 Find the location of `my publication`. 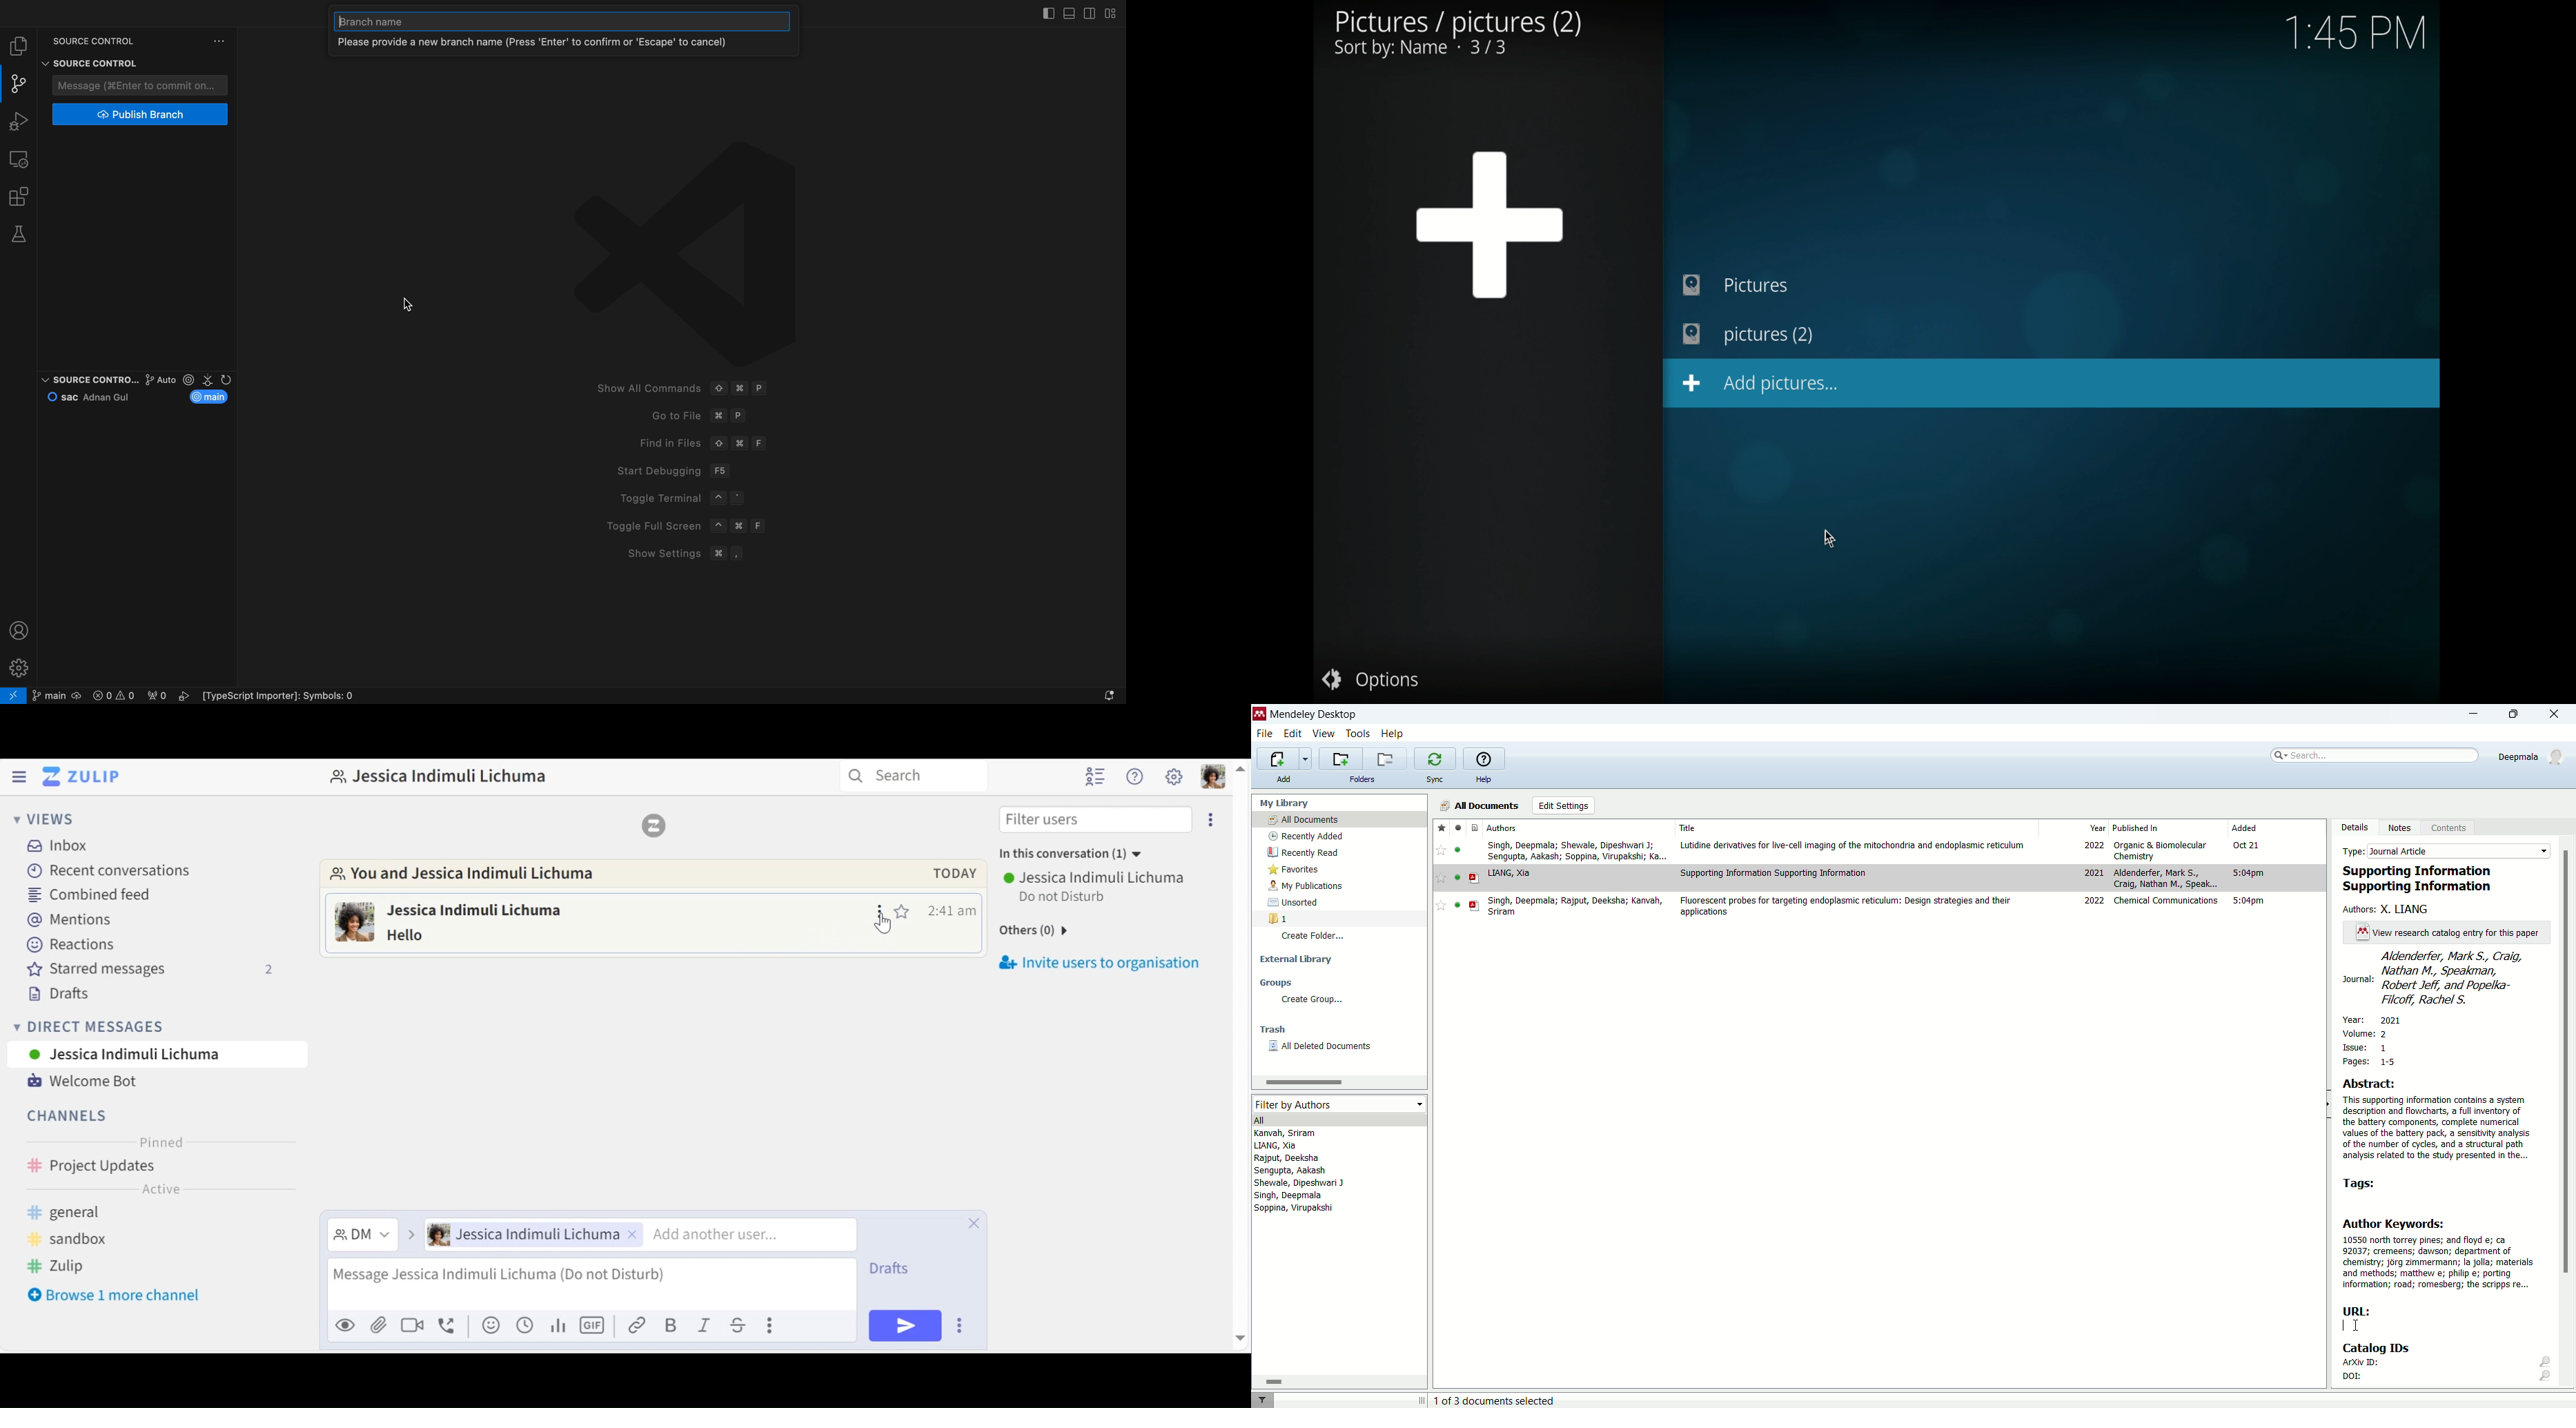

my publication is located at coordinates (1307, 886).